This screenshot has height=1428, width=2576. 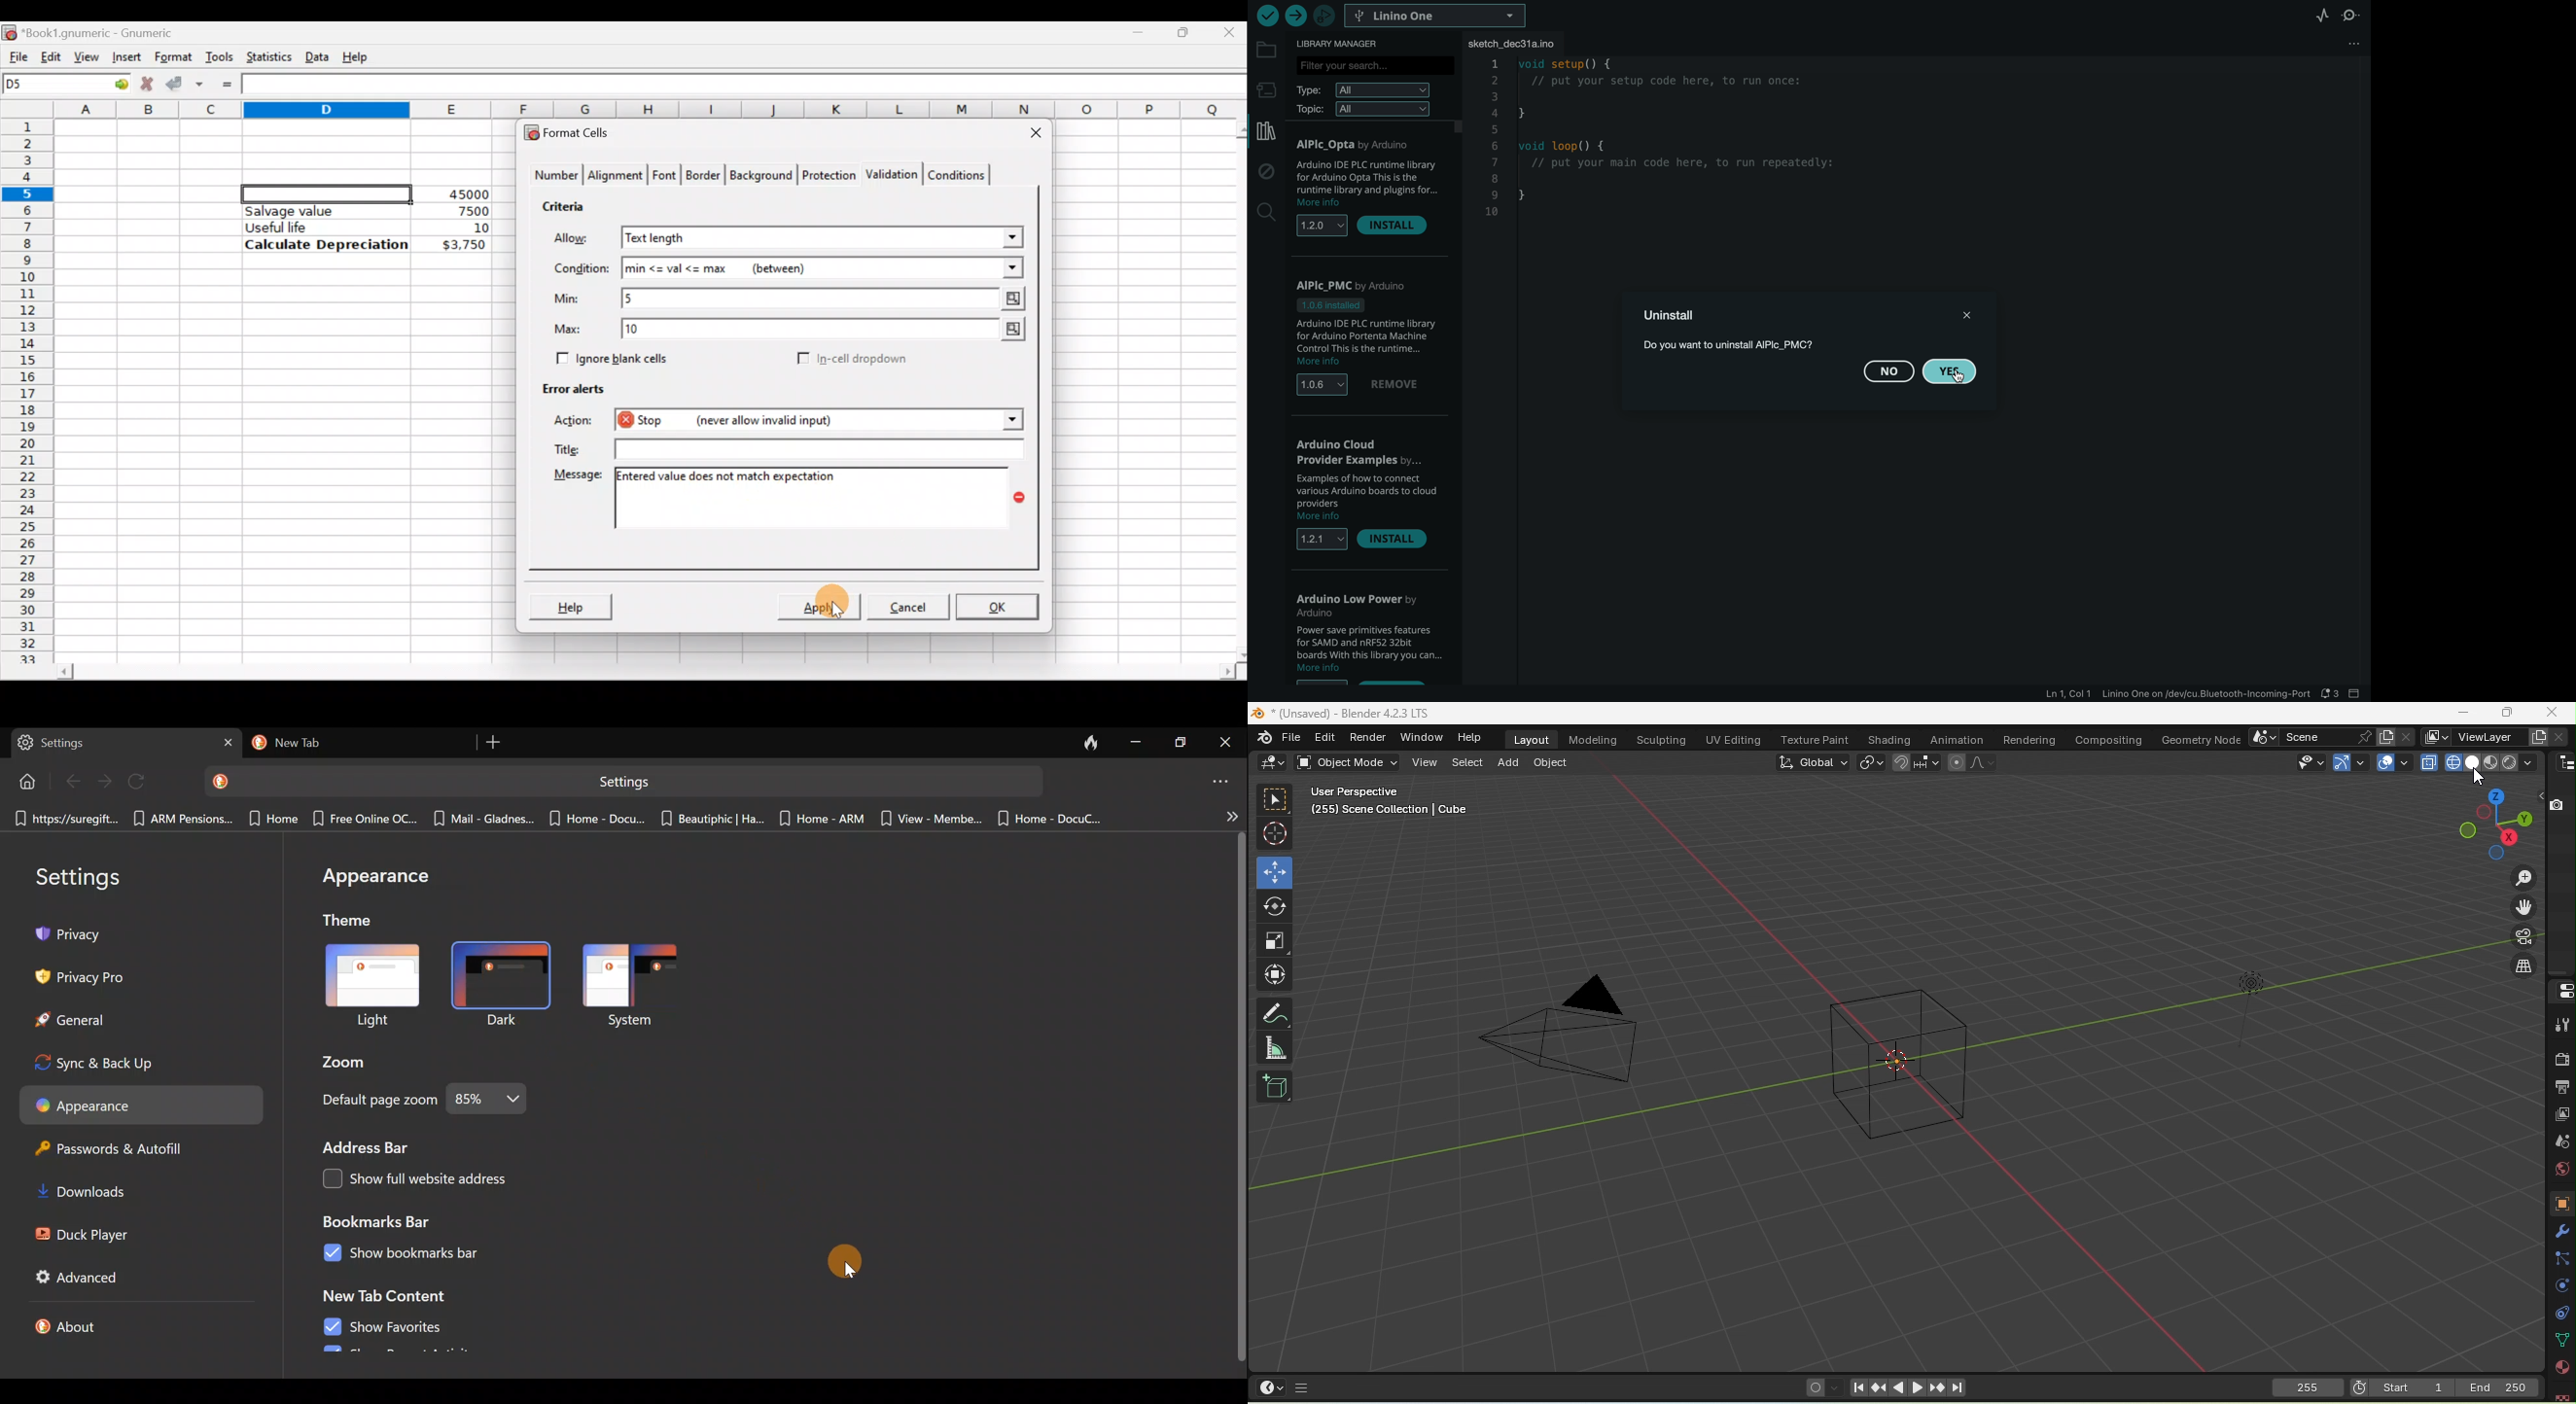 What do you see at coordinates (350, 1063) in the screenshot?
I see `Zoom` at bounding box center [350, 1063].